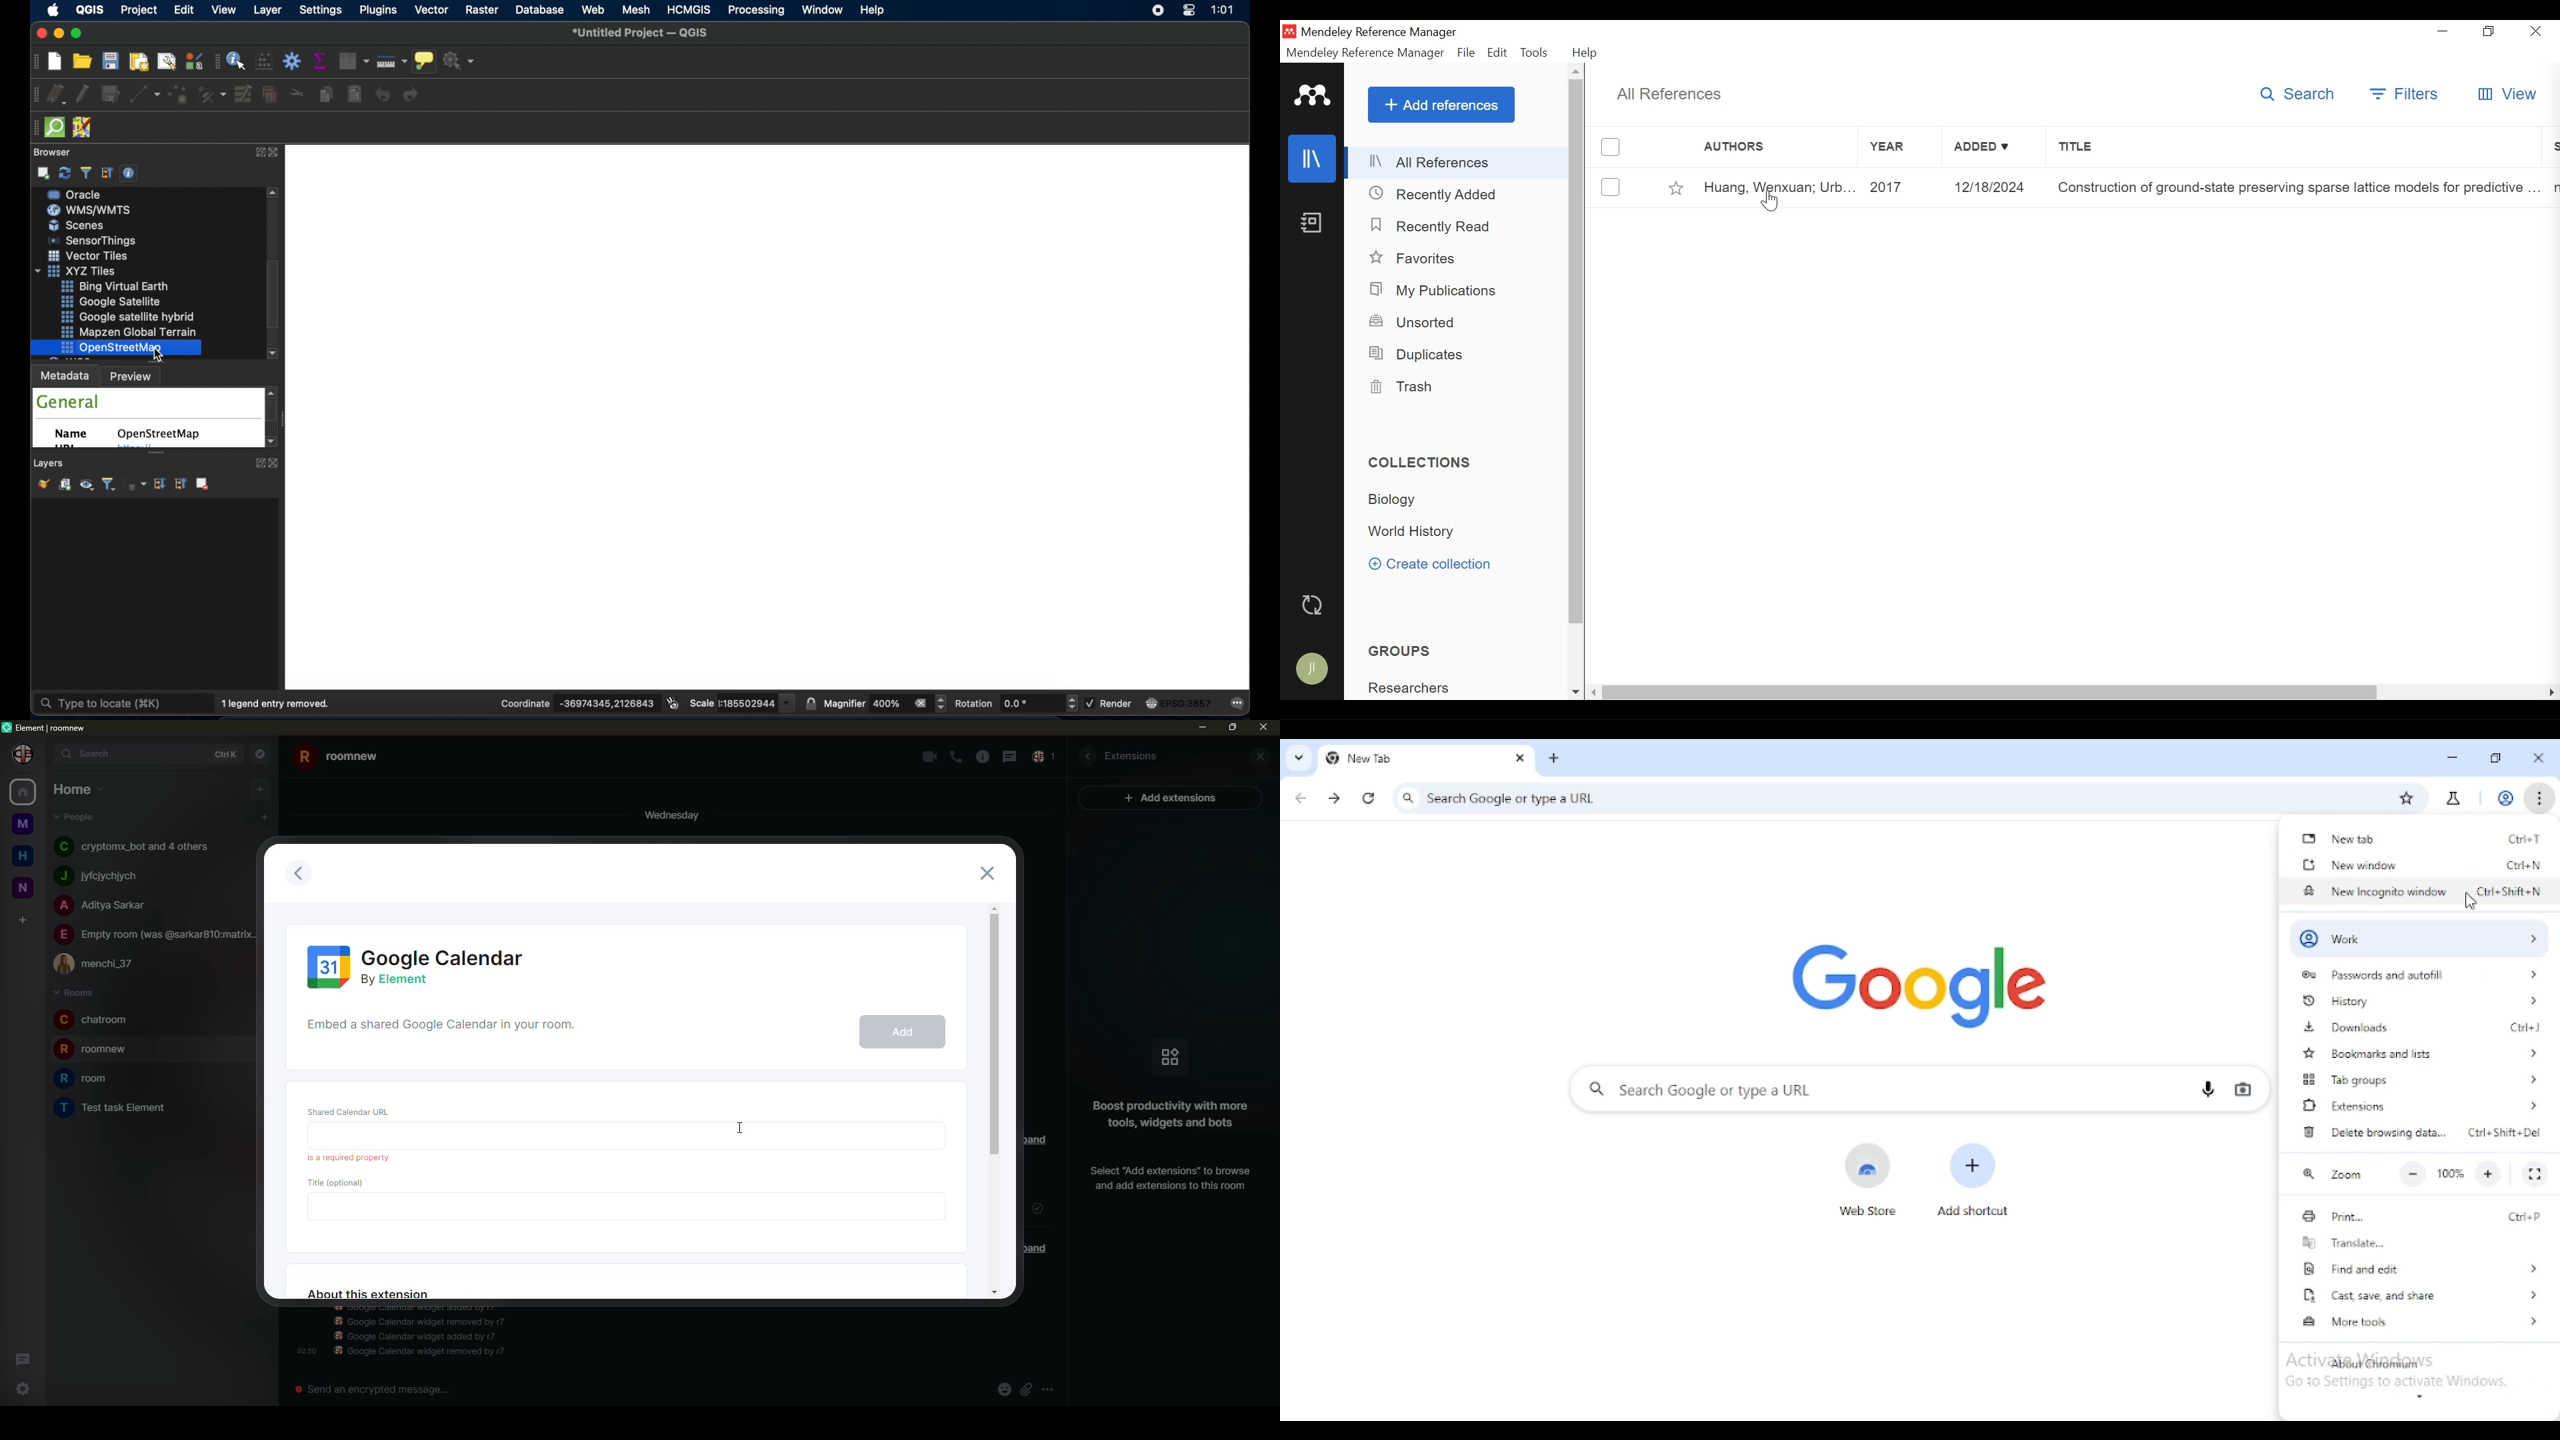  What do you see at coordinates (23, 825) in the screenshot?
I see `room` at bounding box center [23, 825].